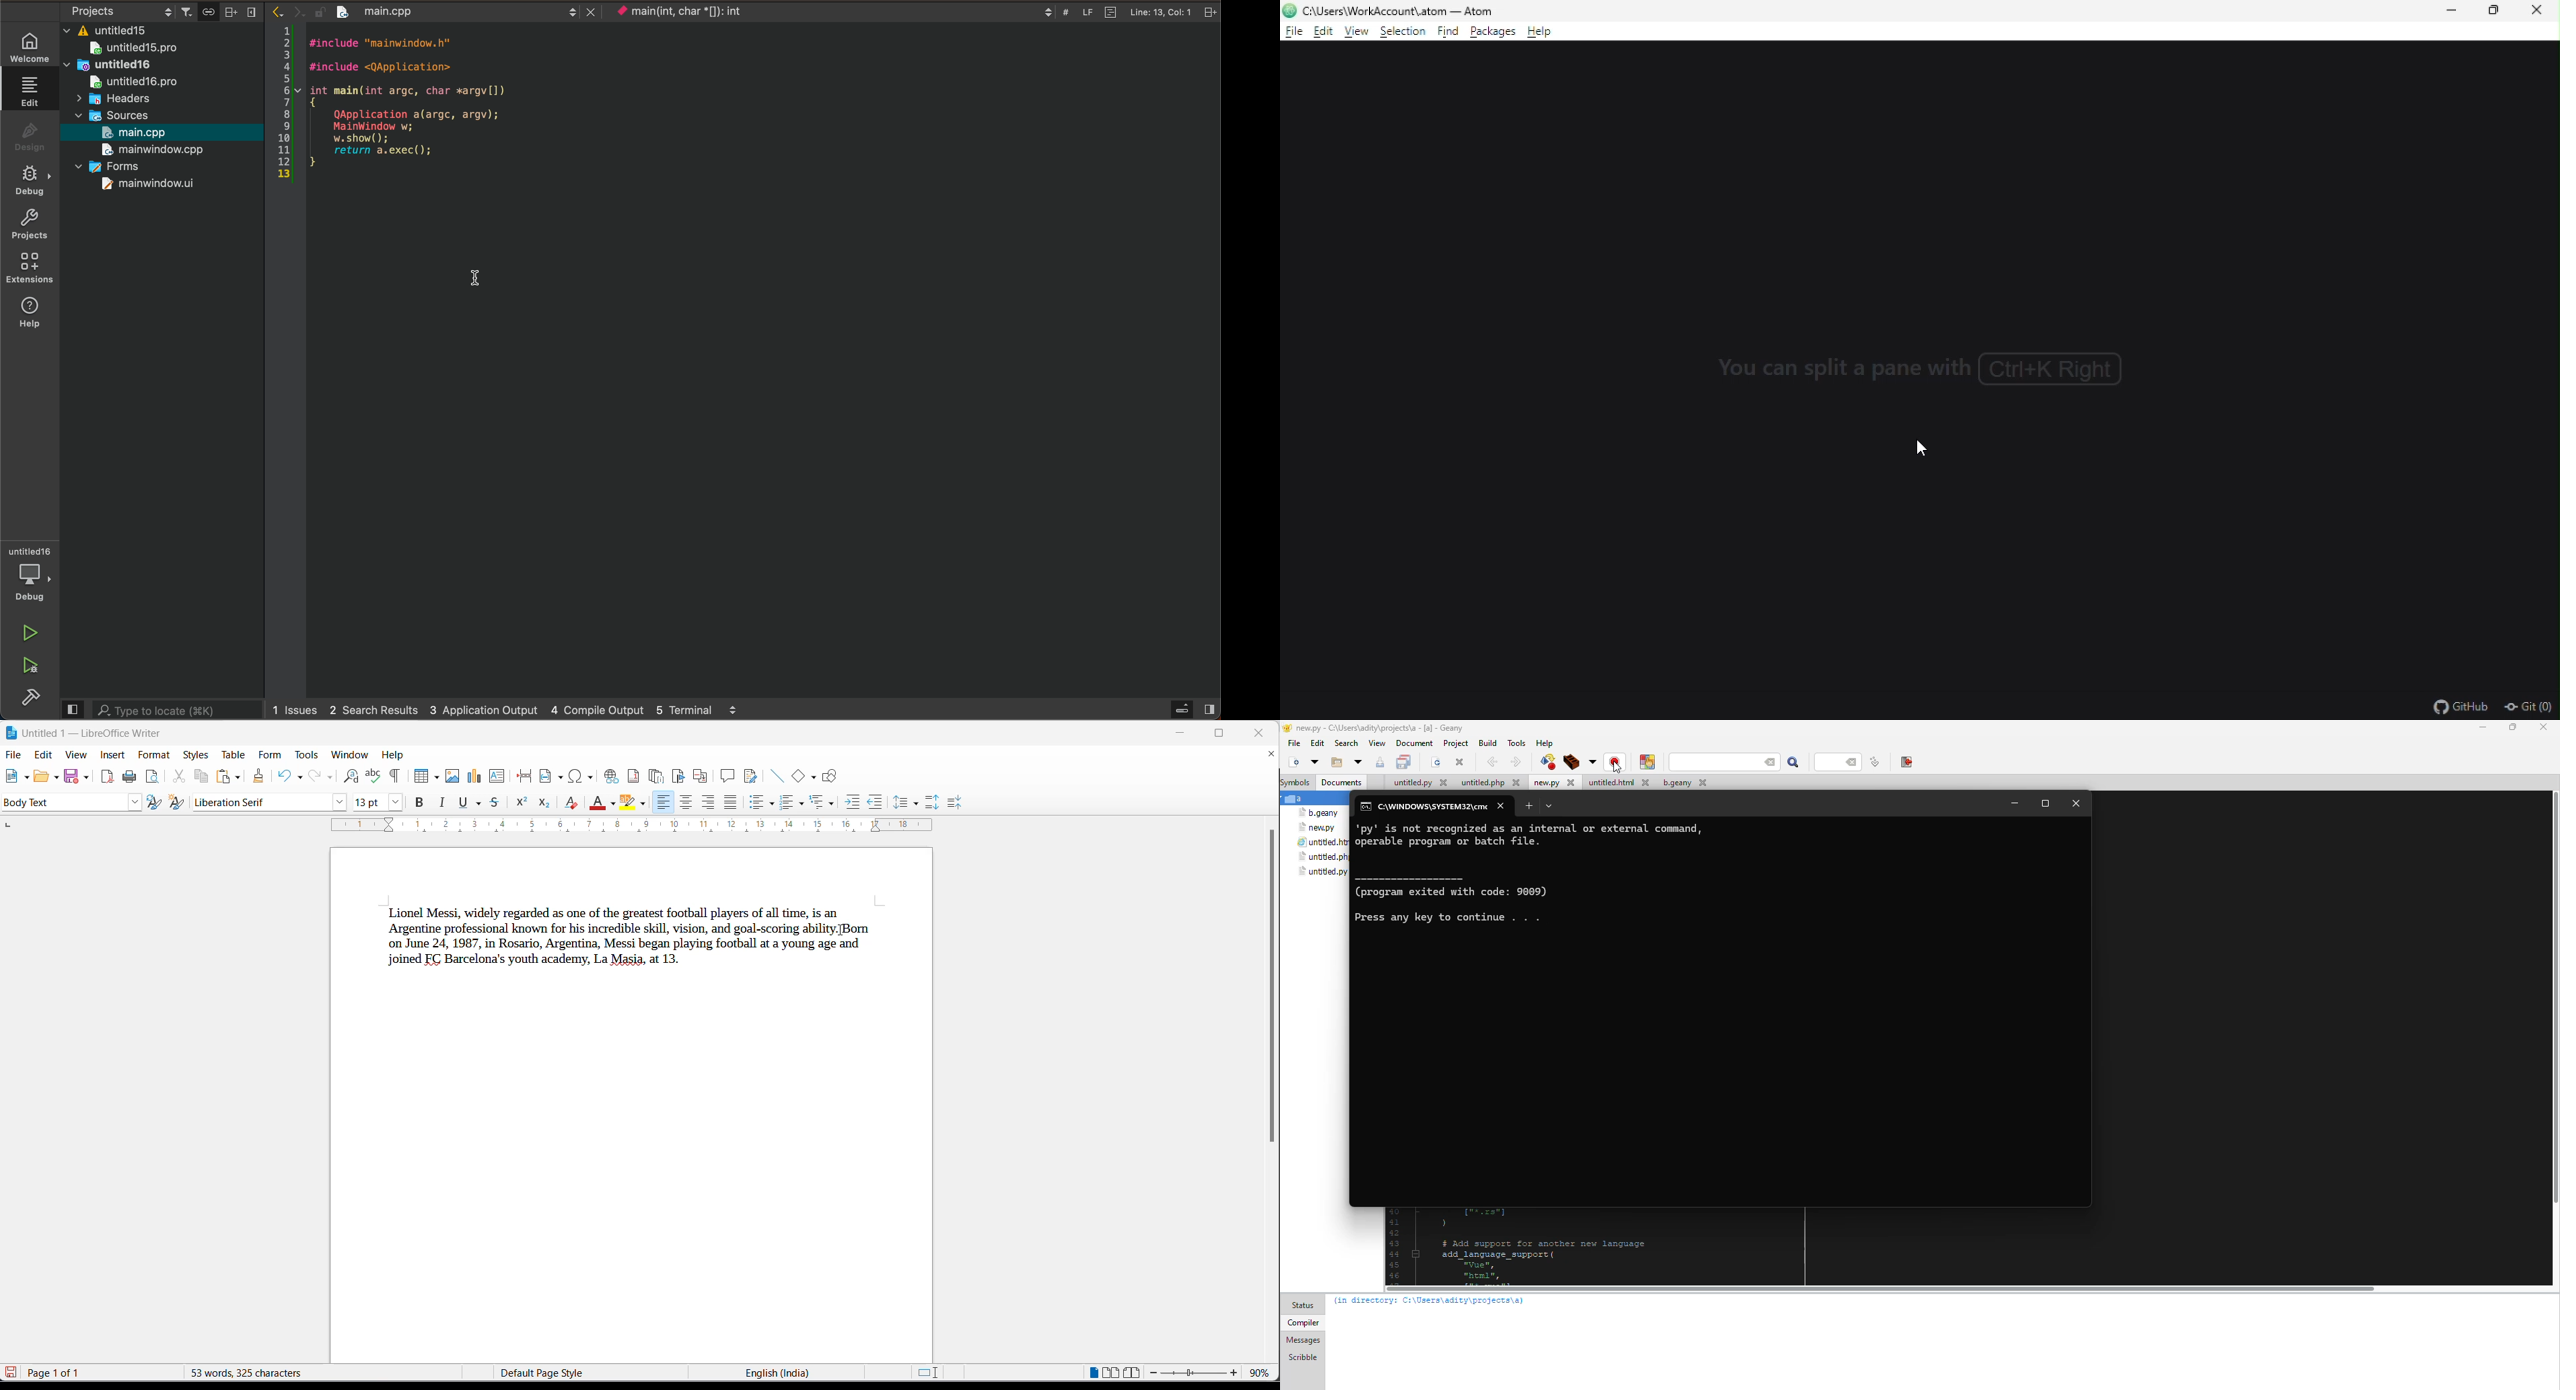 This screenshot has height=1400, width=2576. I want to click on insert, so click(112, 755).